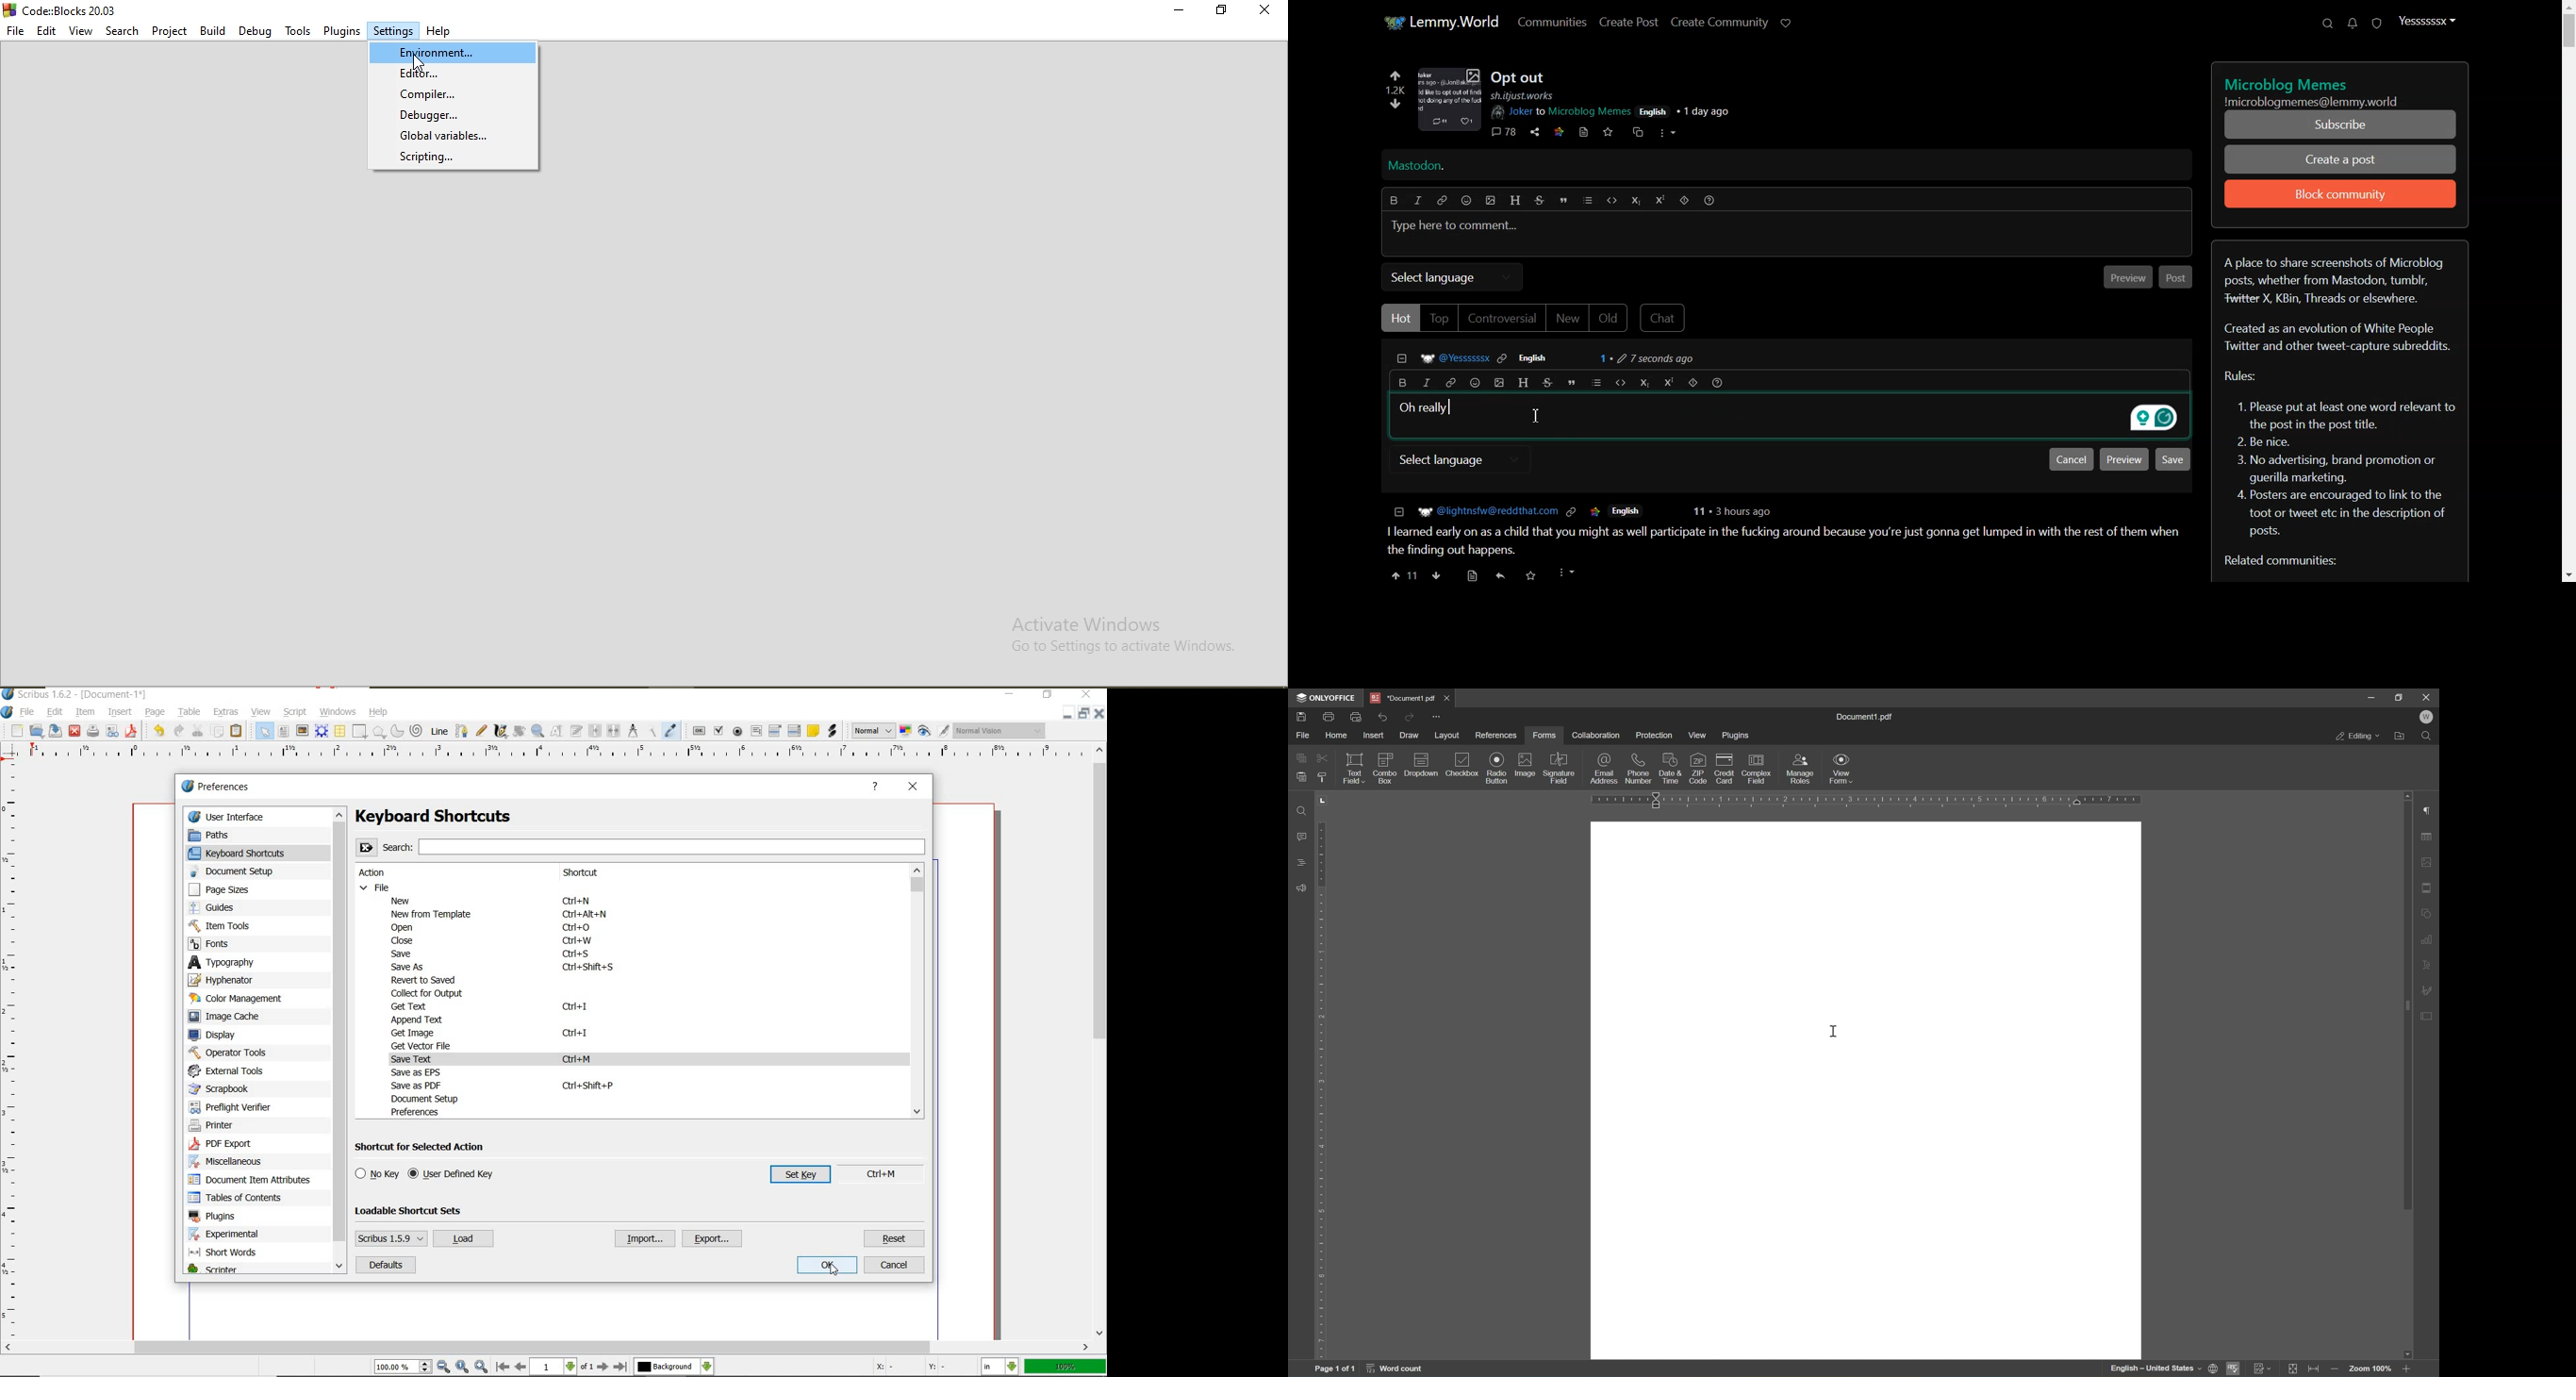  What do you see at coordinates (905, 732) in the screenshot?
I see `toggle color management` at bounding box center [905, 732].